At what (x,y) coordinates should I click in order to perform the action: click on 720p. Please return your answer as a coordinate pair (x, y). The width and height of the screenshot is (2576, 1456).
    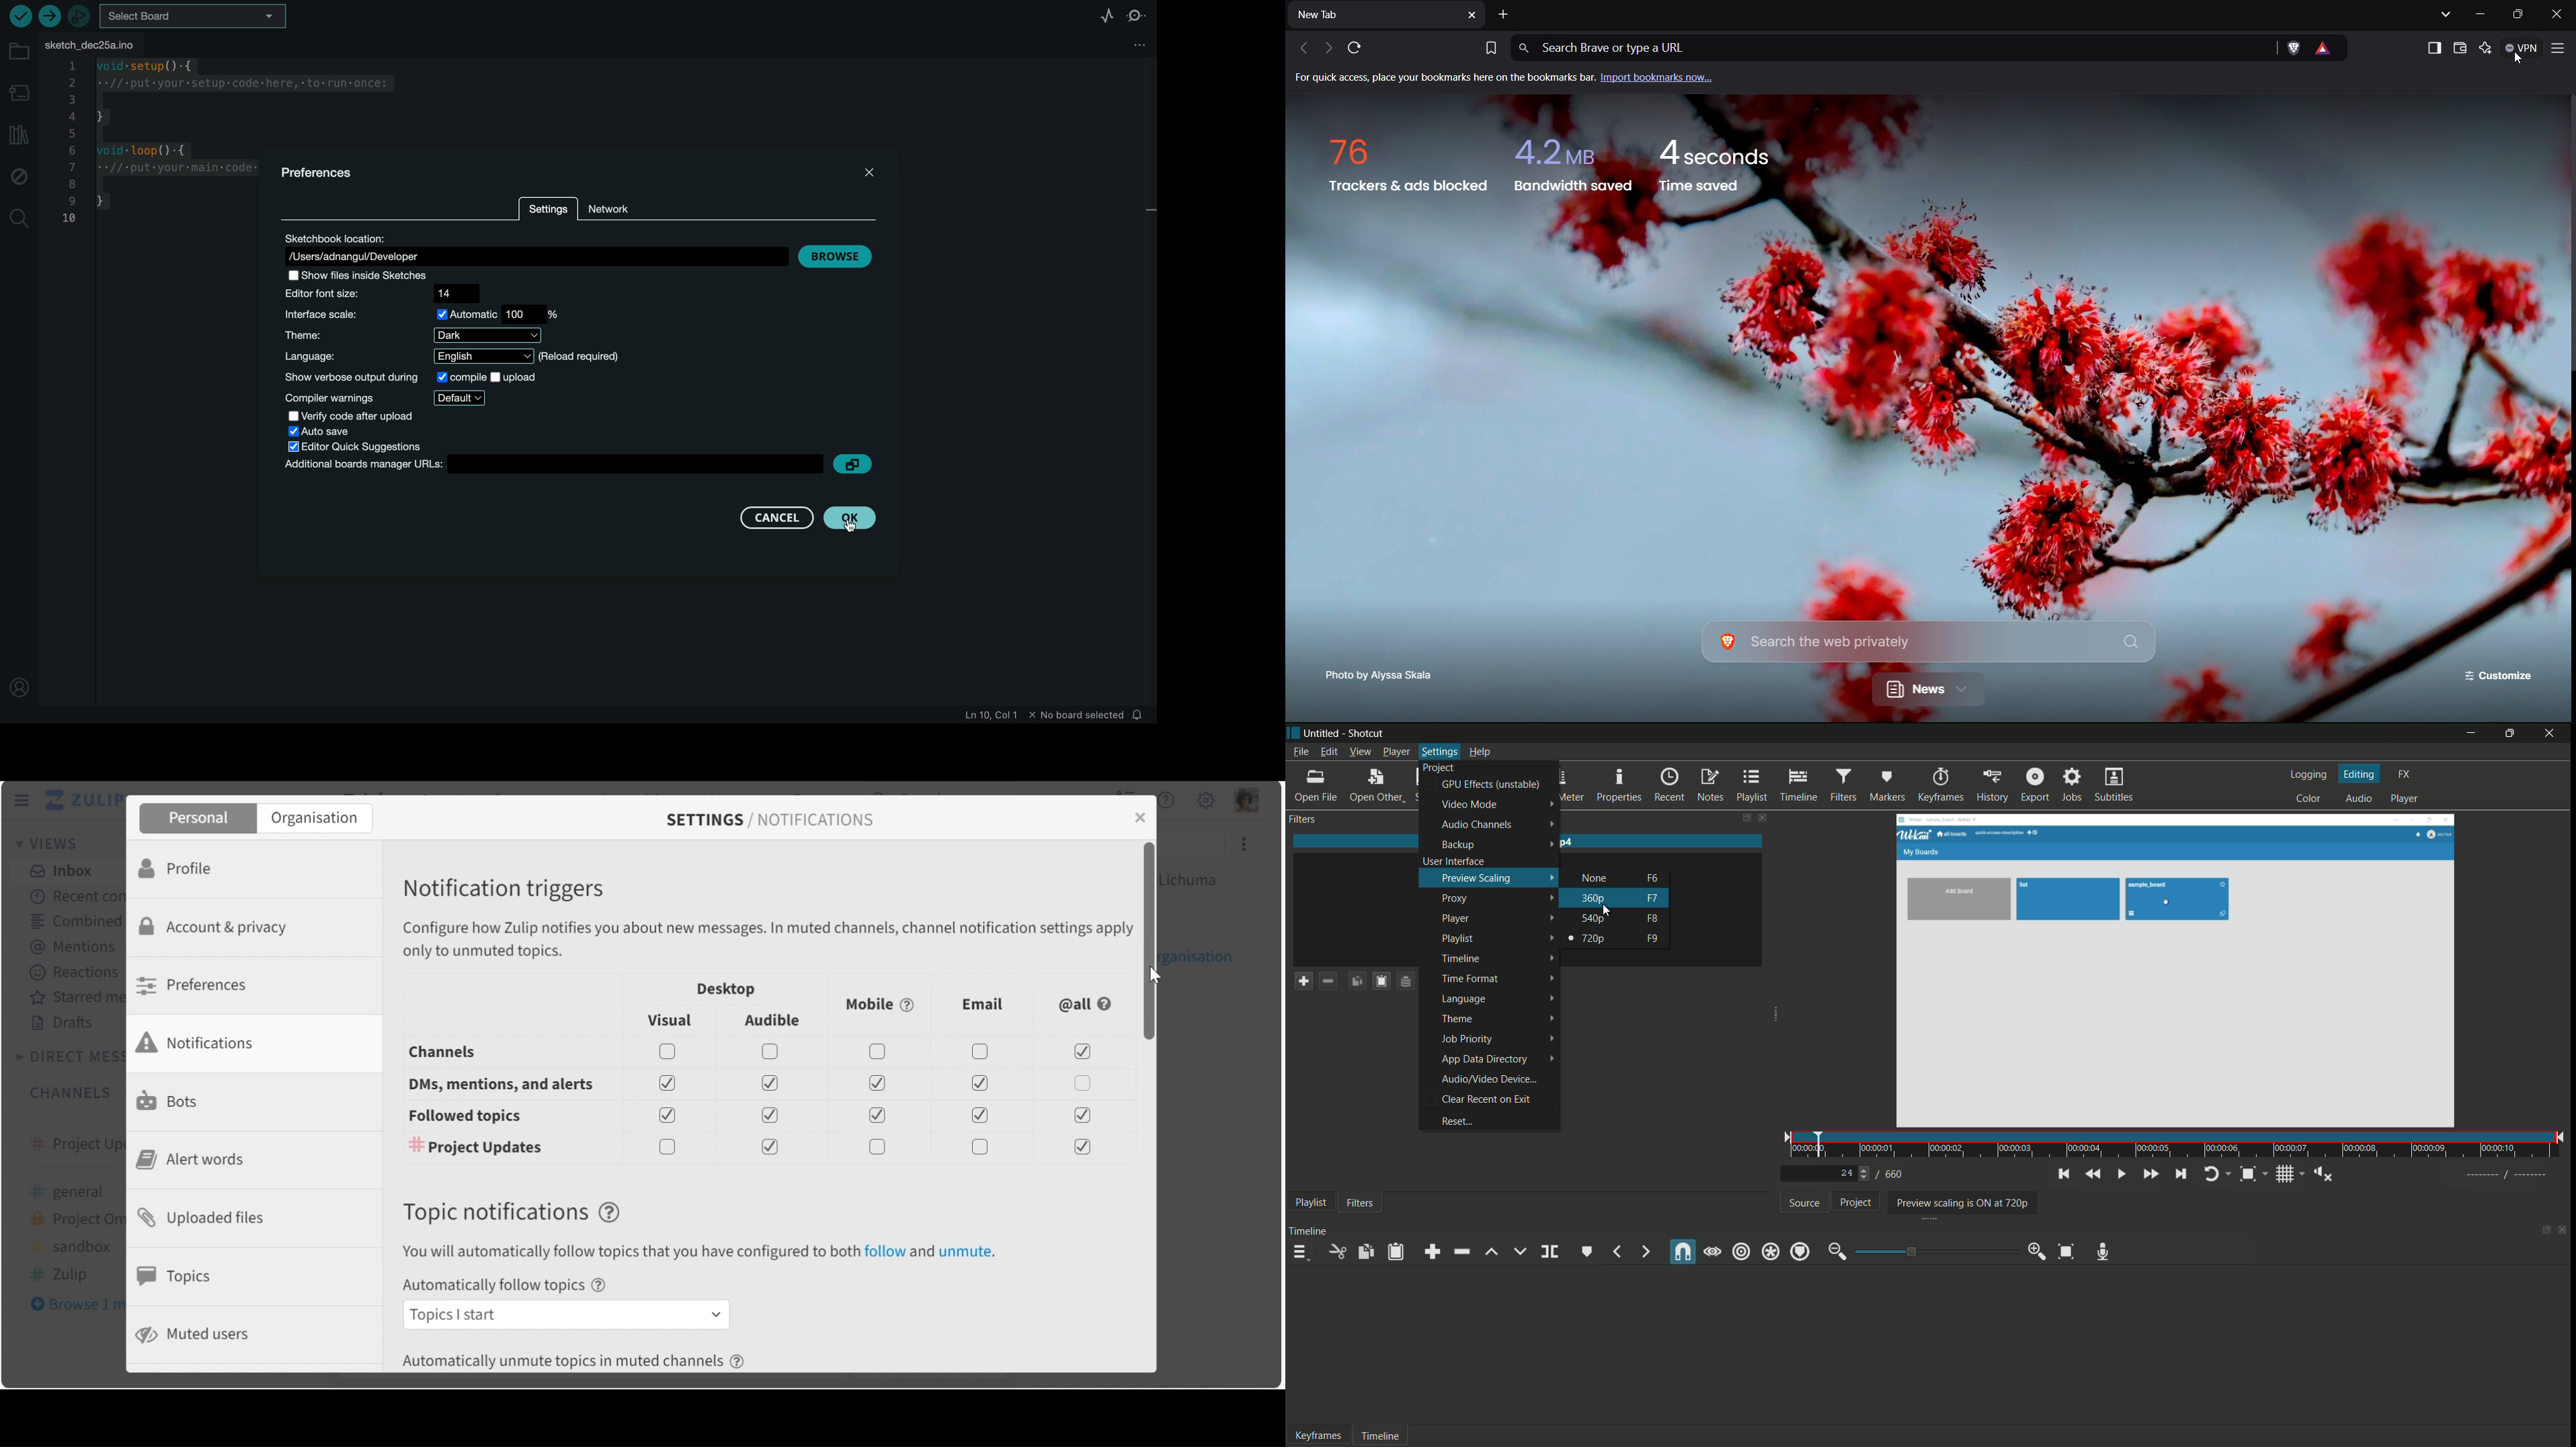
    Looking at the image, I should click on (1593, 939).